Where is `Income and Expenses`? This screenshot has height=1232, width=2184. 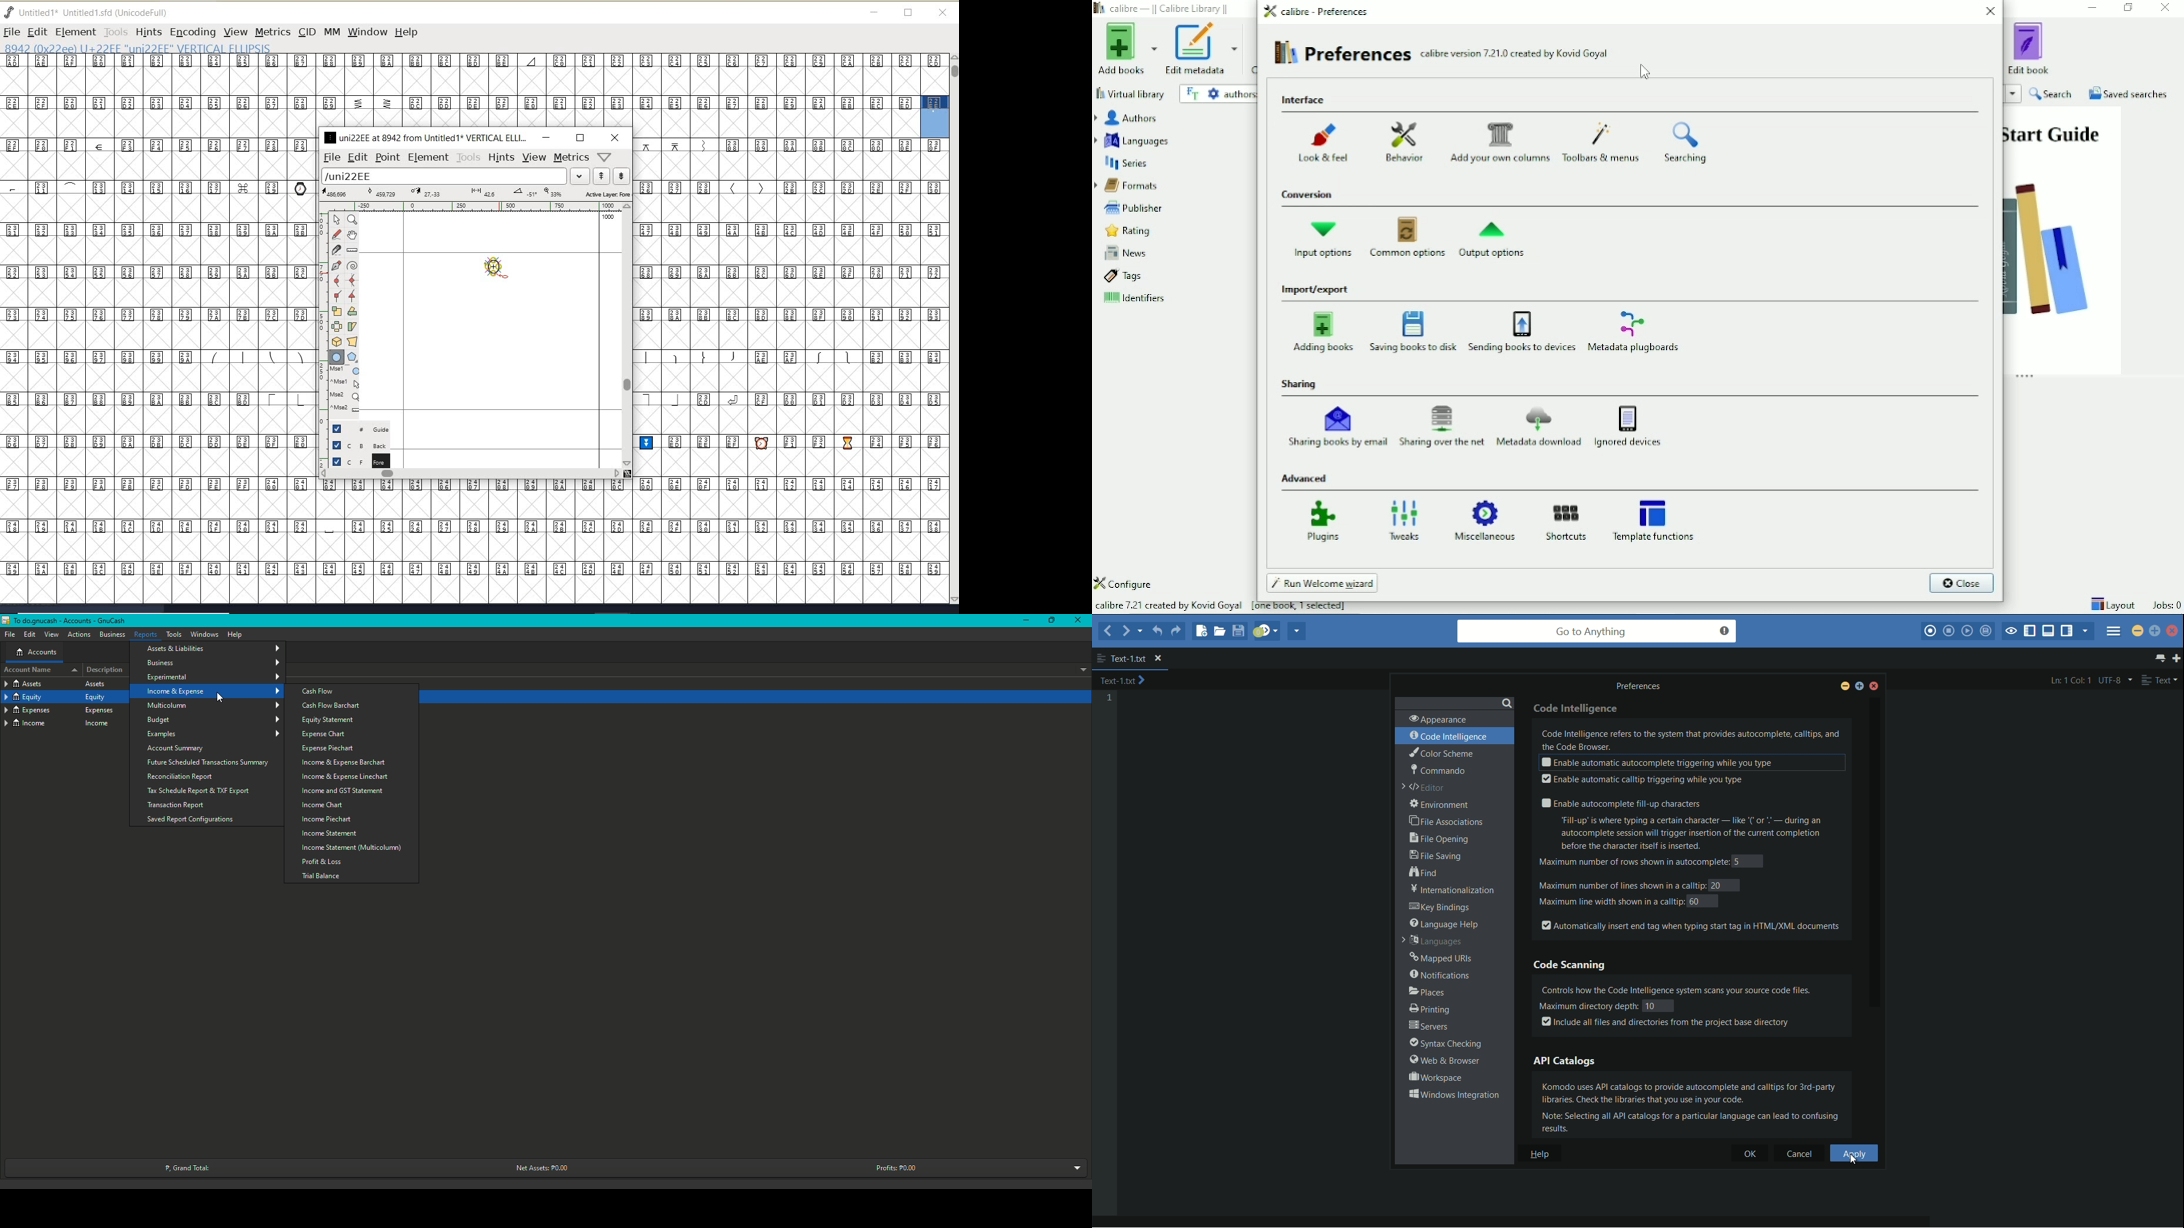
Income and Expenses is located at coordinates (213, 692).